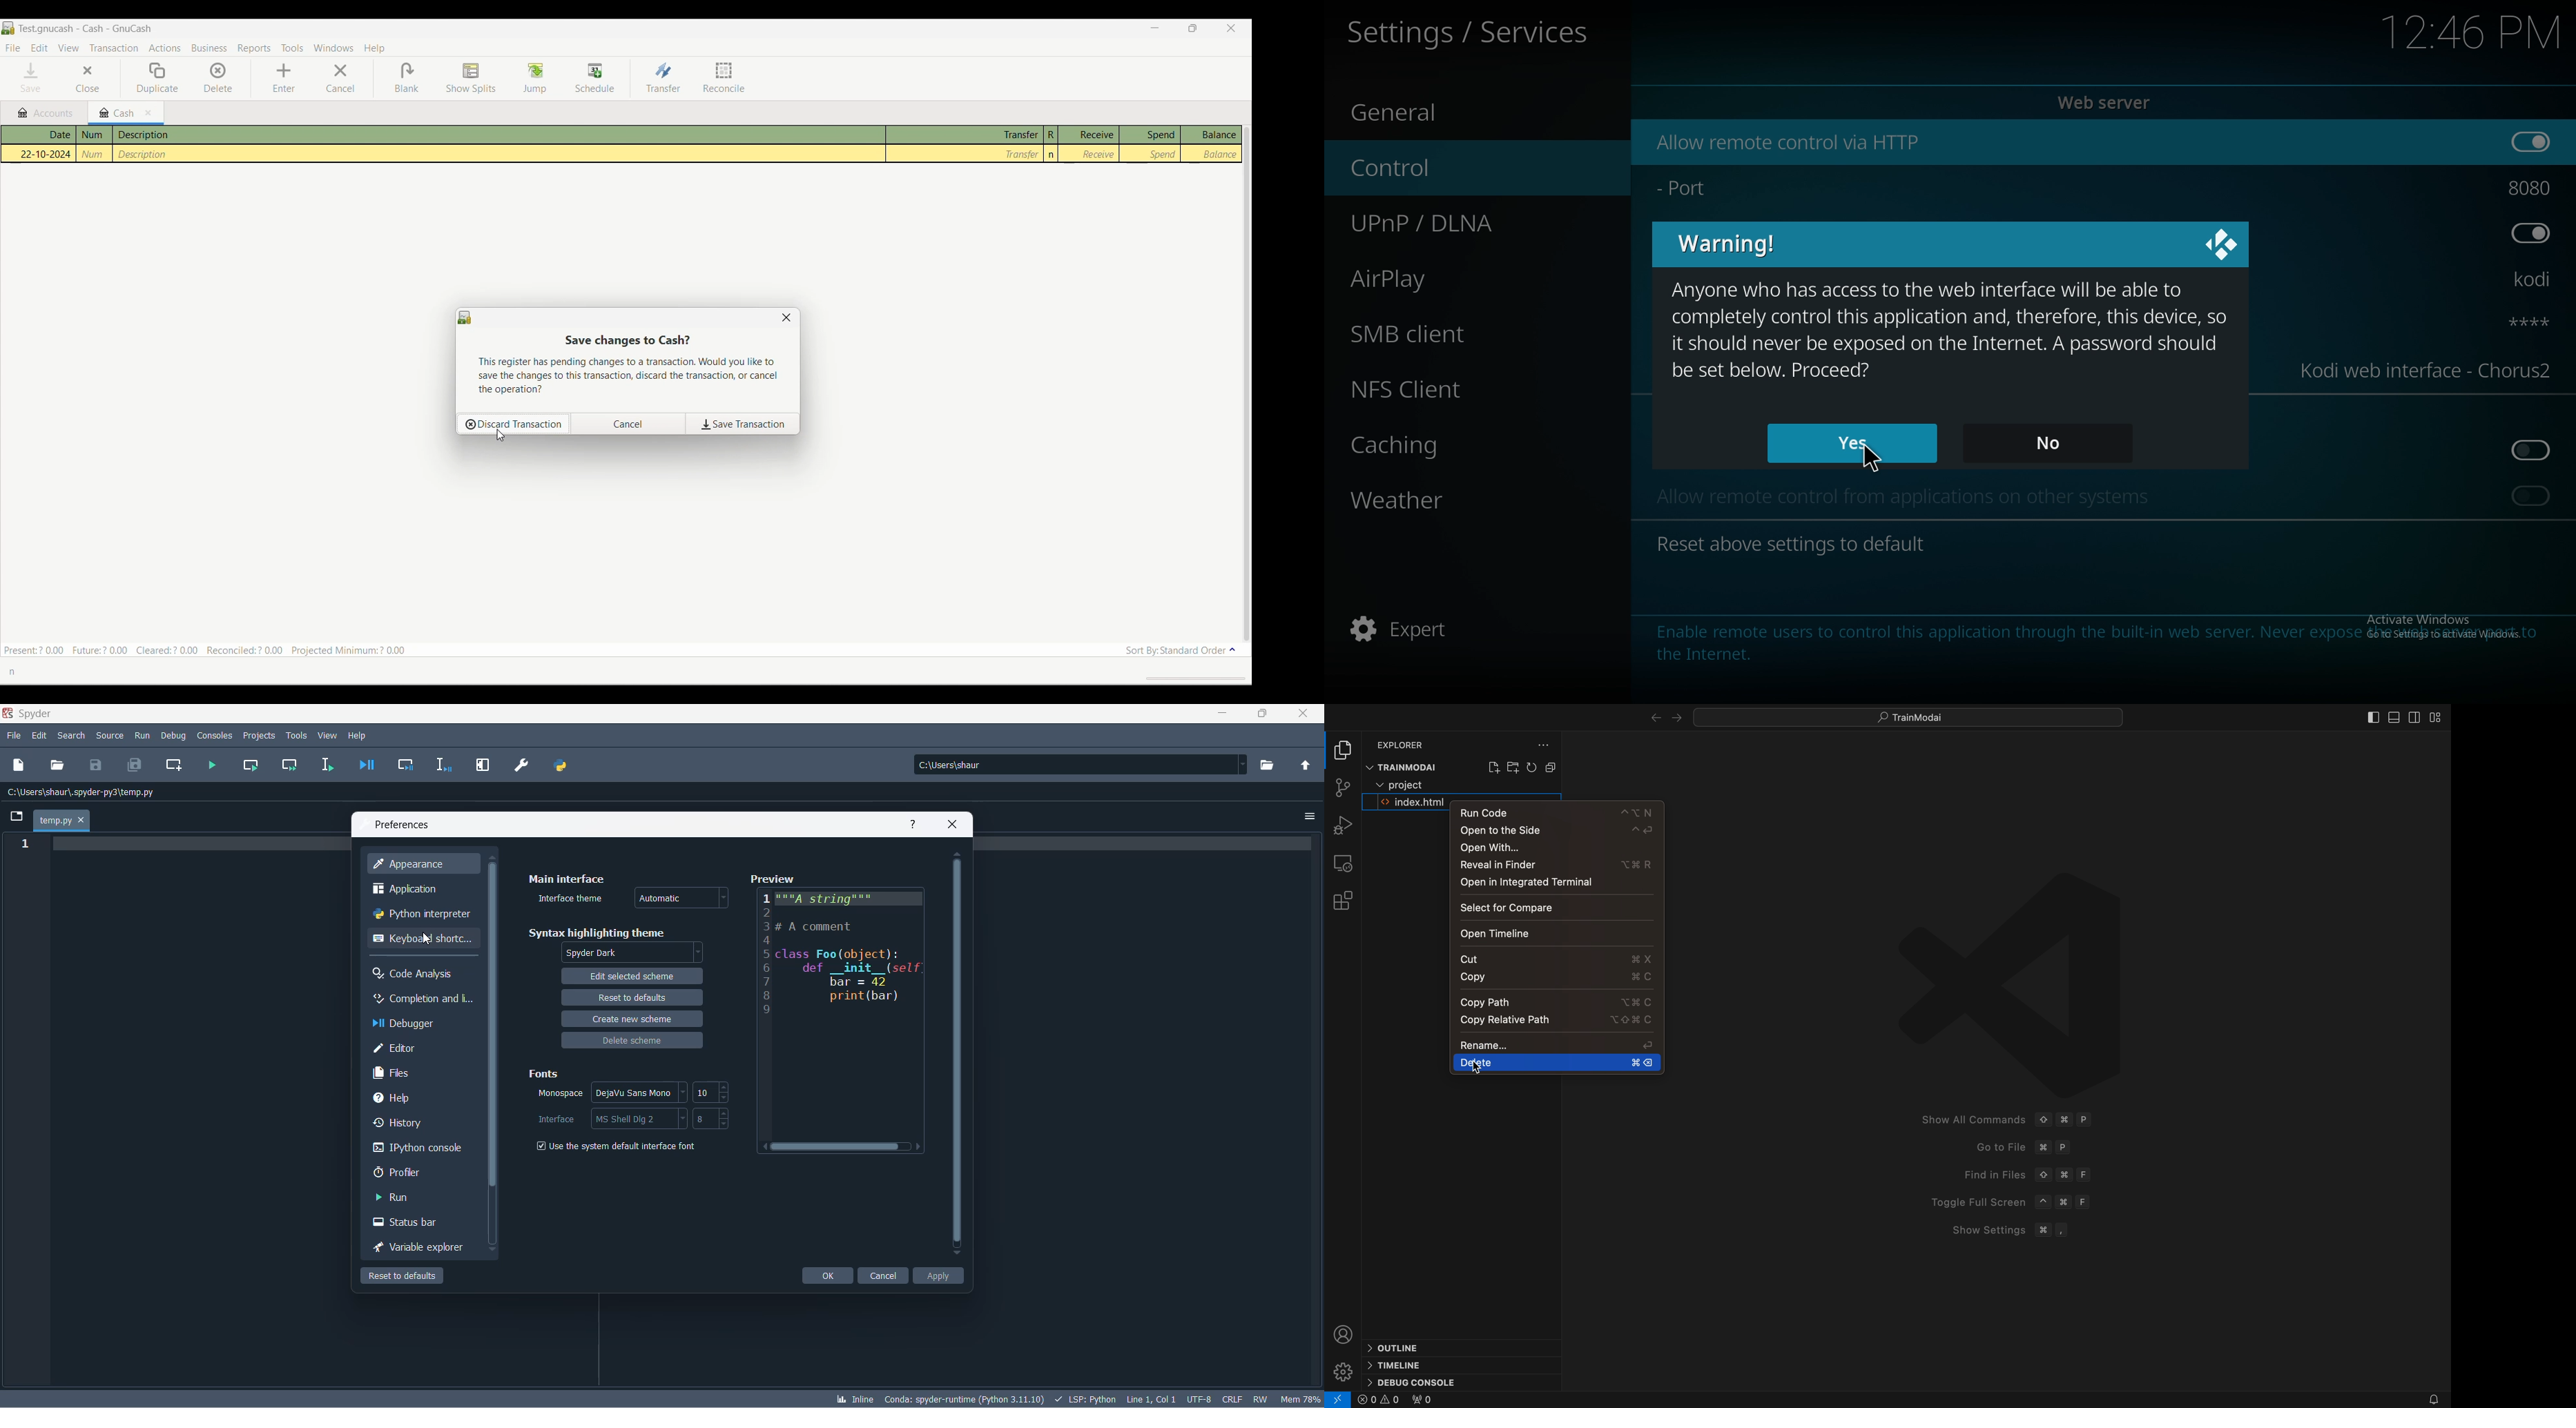 This screenshot has width=2576, height=1428. Describe the element at coordinates (285, 767) in the screenshot. I see `run current cell` at that location.